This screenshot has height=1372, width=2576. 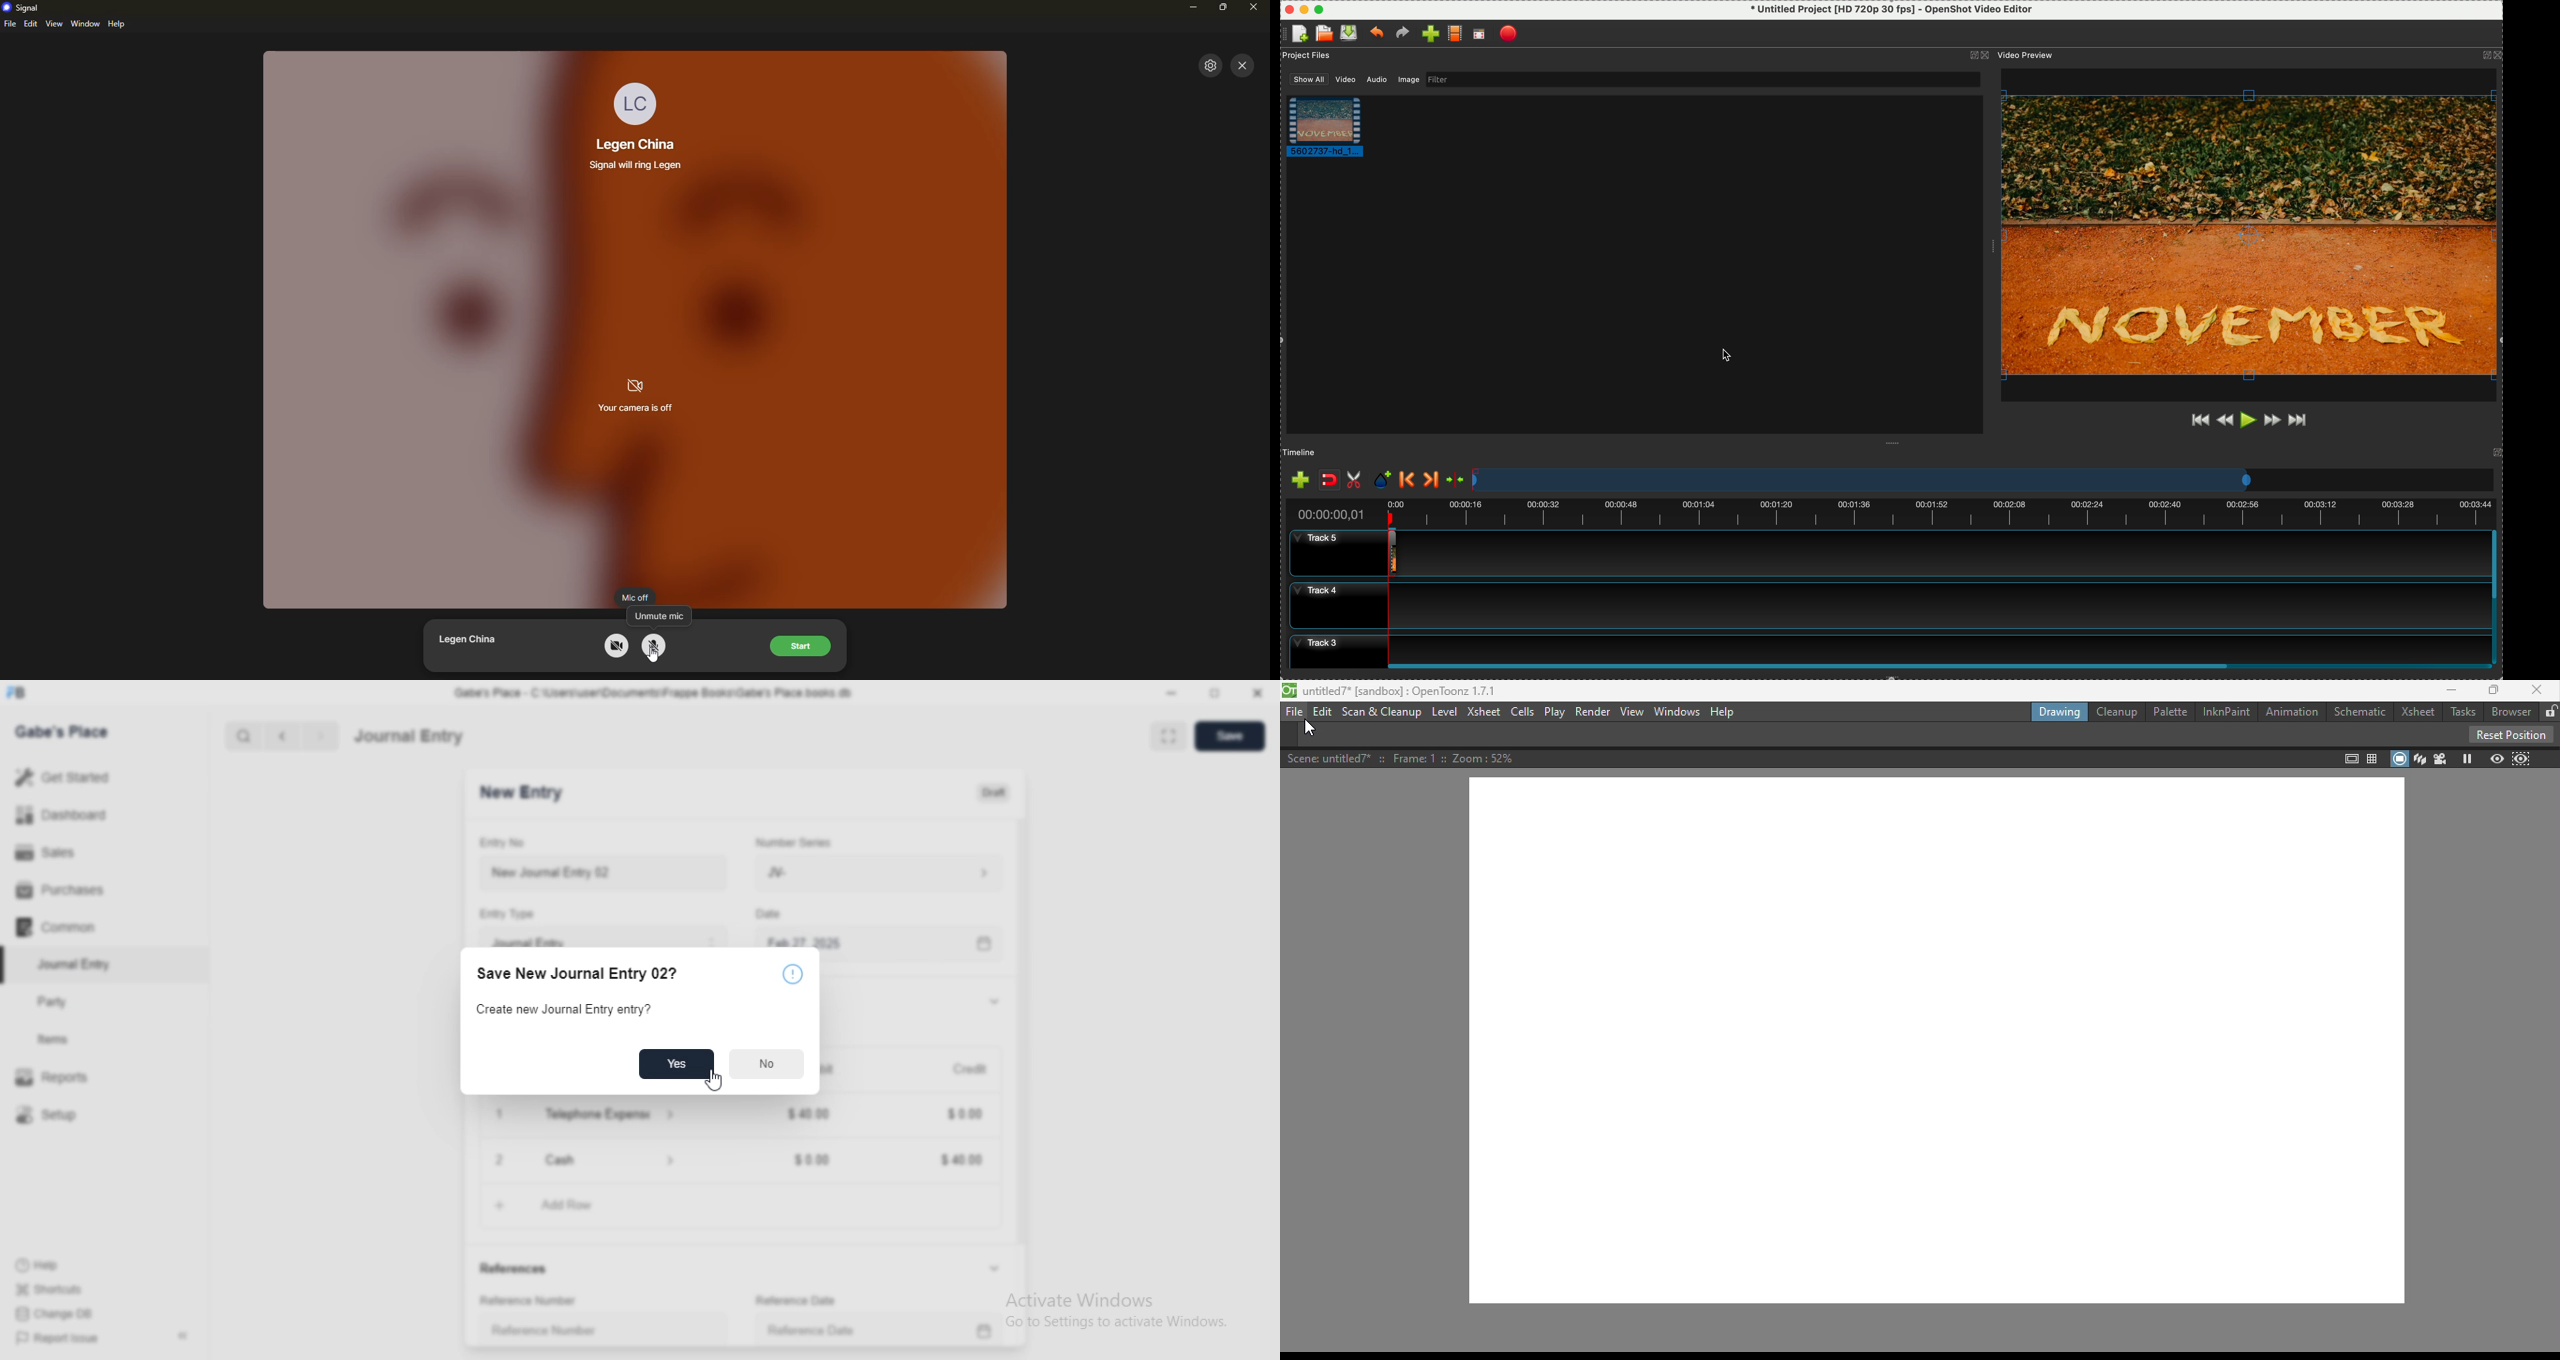 What do you see at coordinates (791, 976) in the screenshot?
I see `Icon` at bounding box center [791, 976].